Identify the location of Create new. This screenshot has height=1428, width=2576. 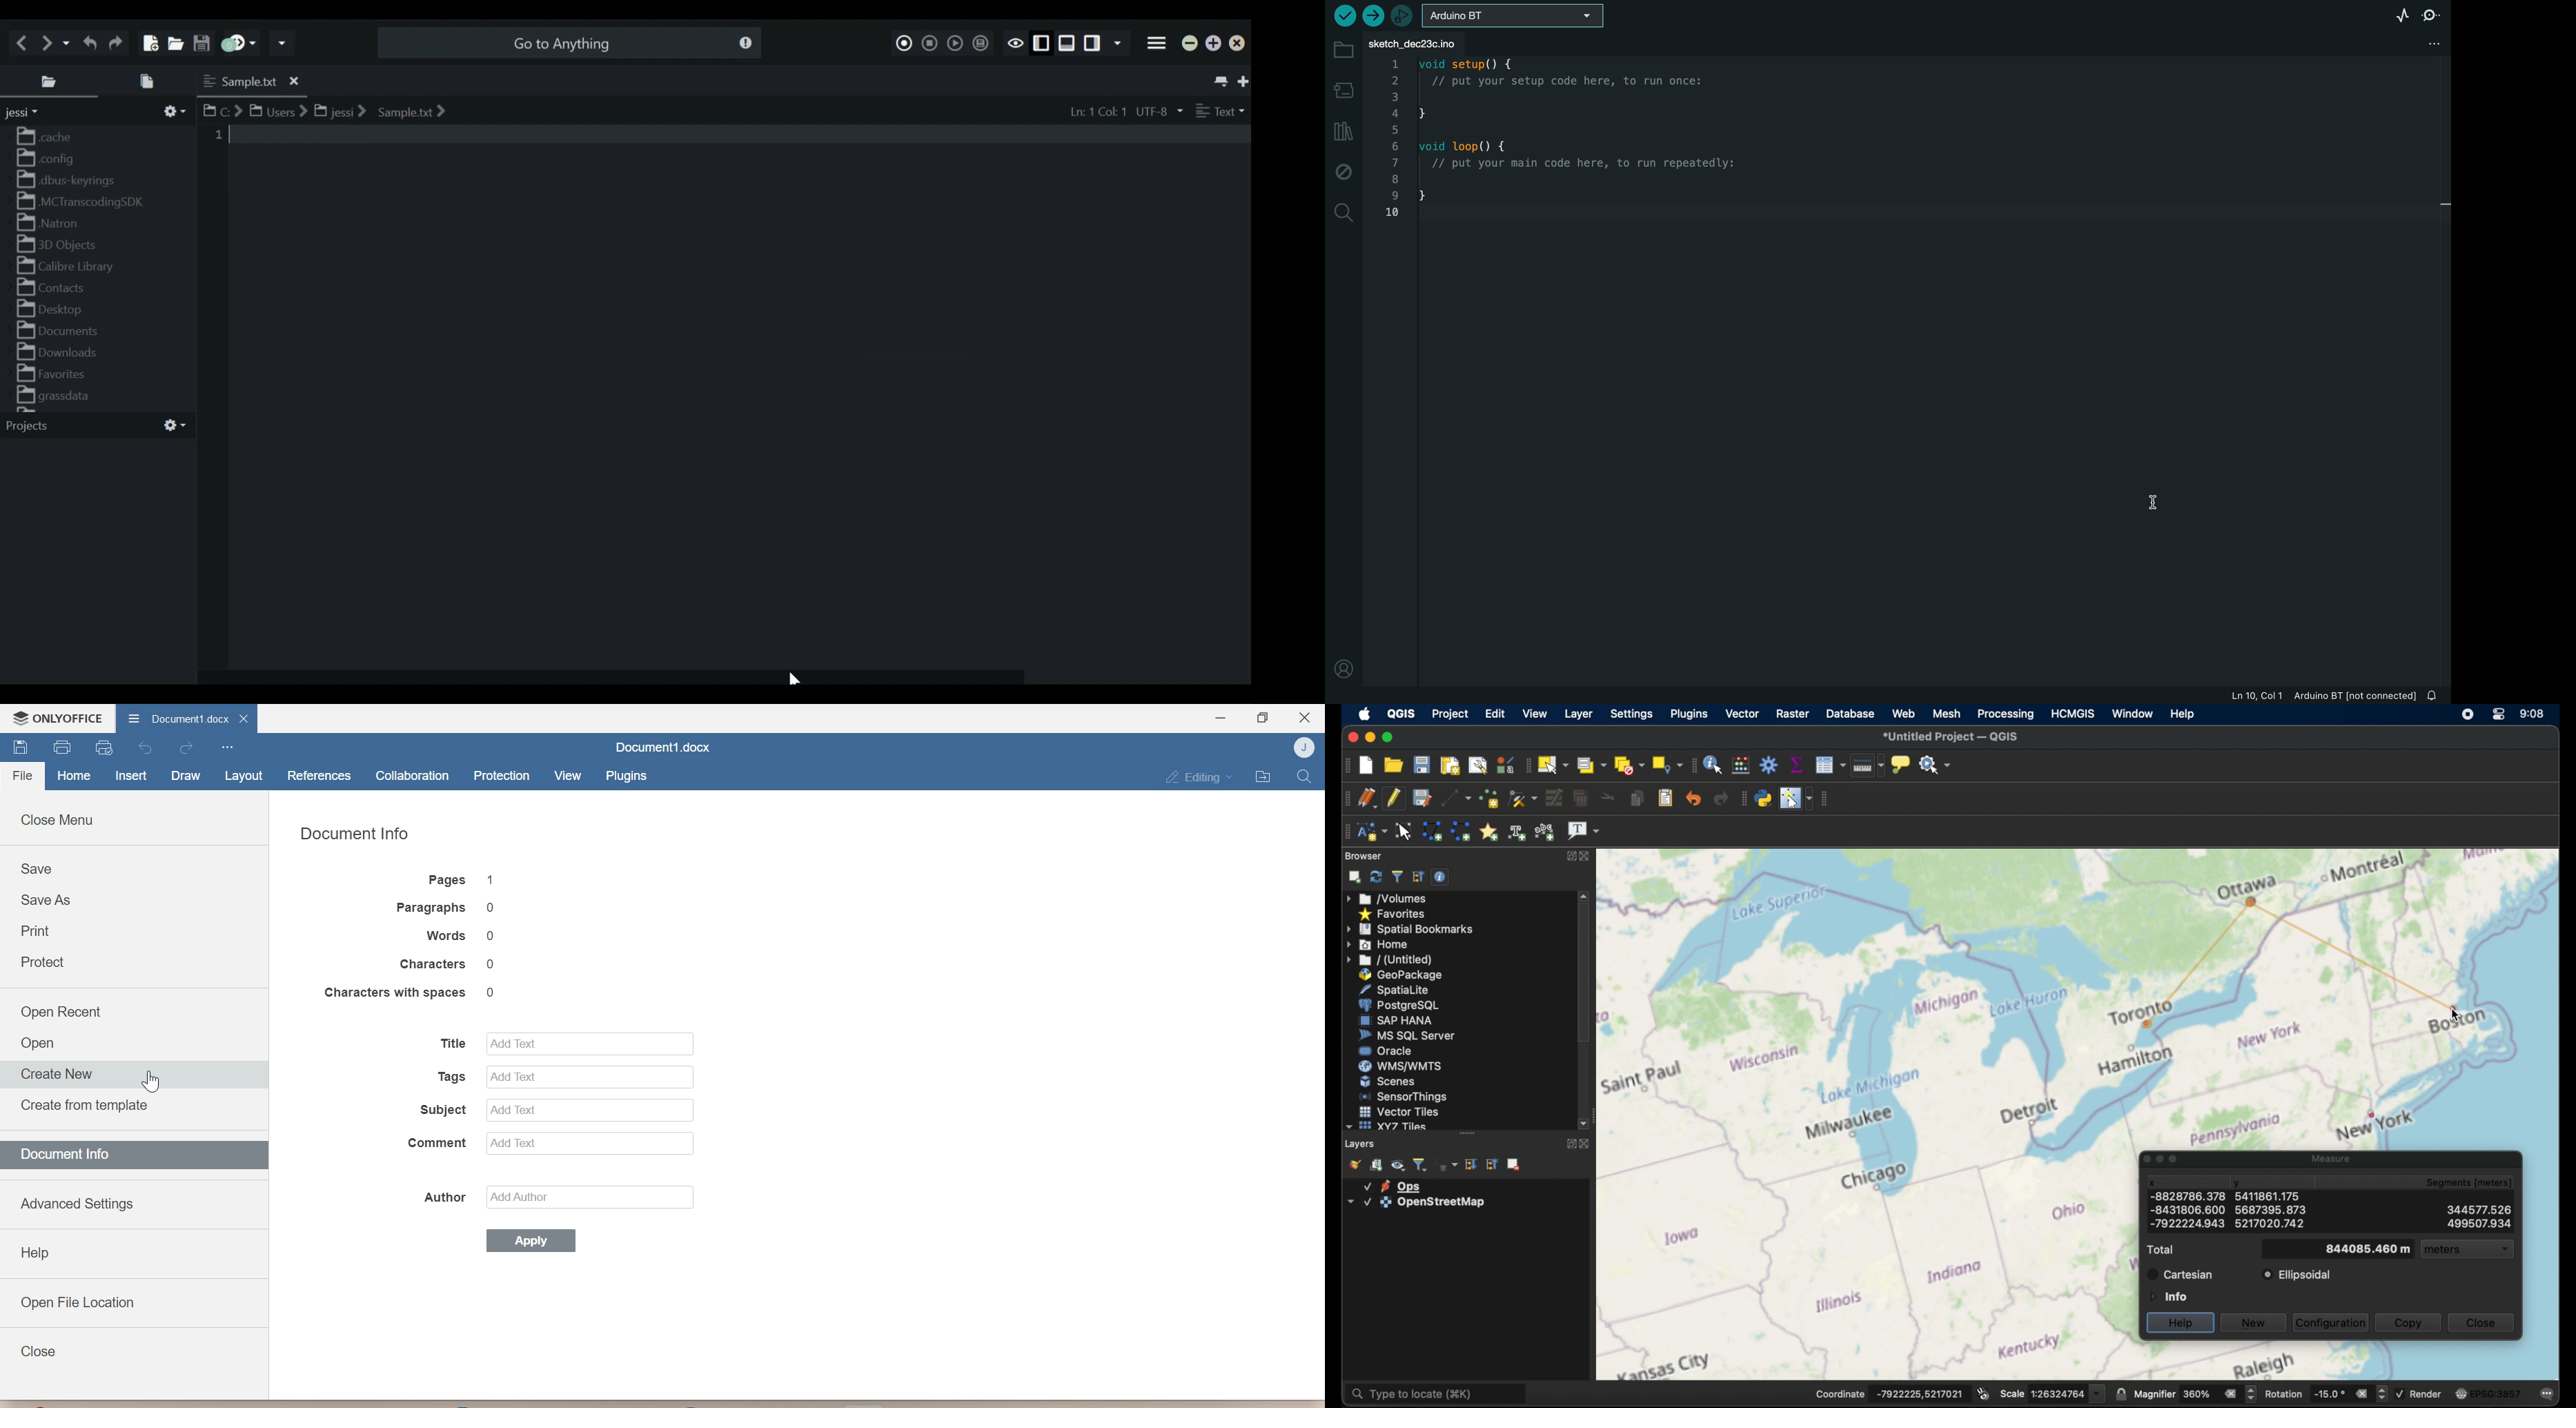
(59, 1073).